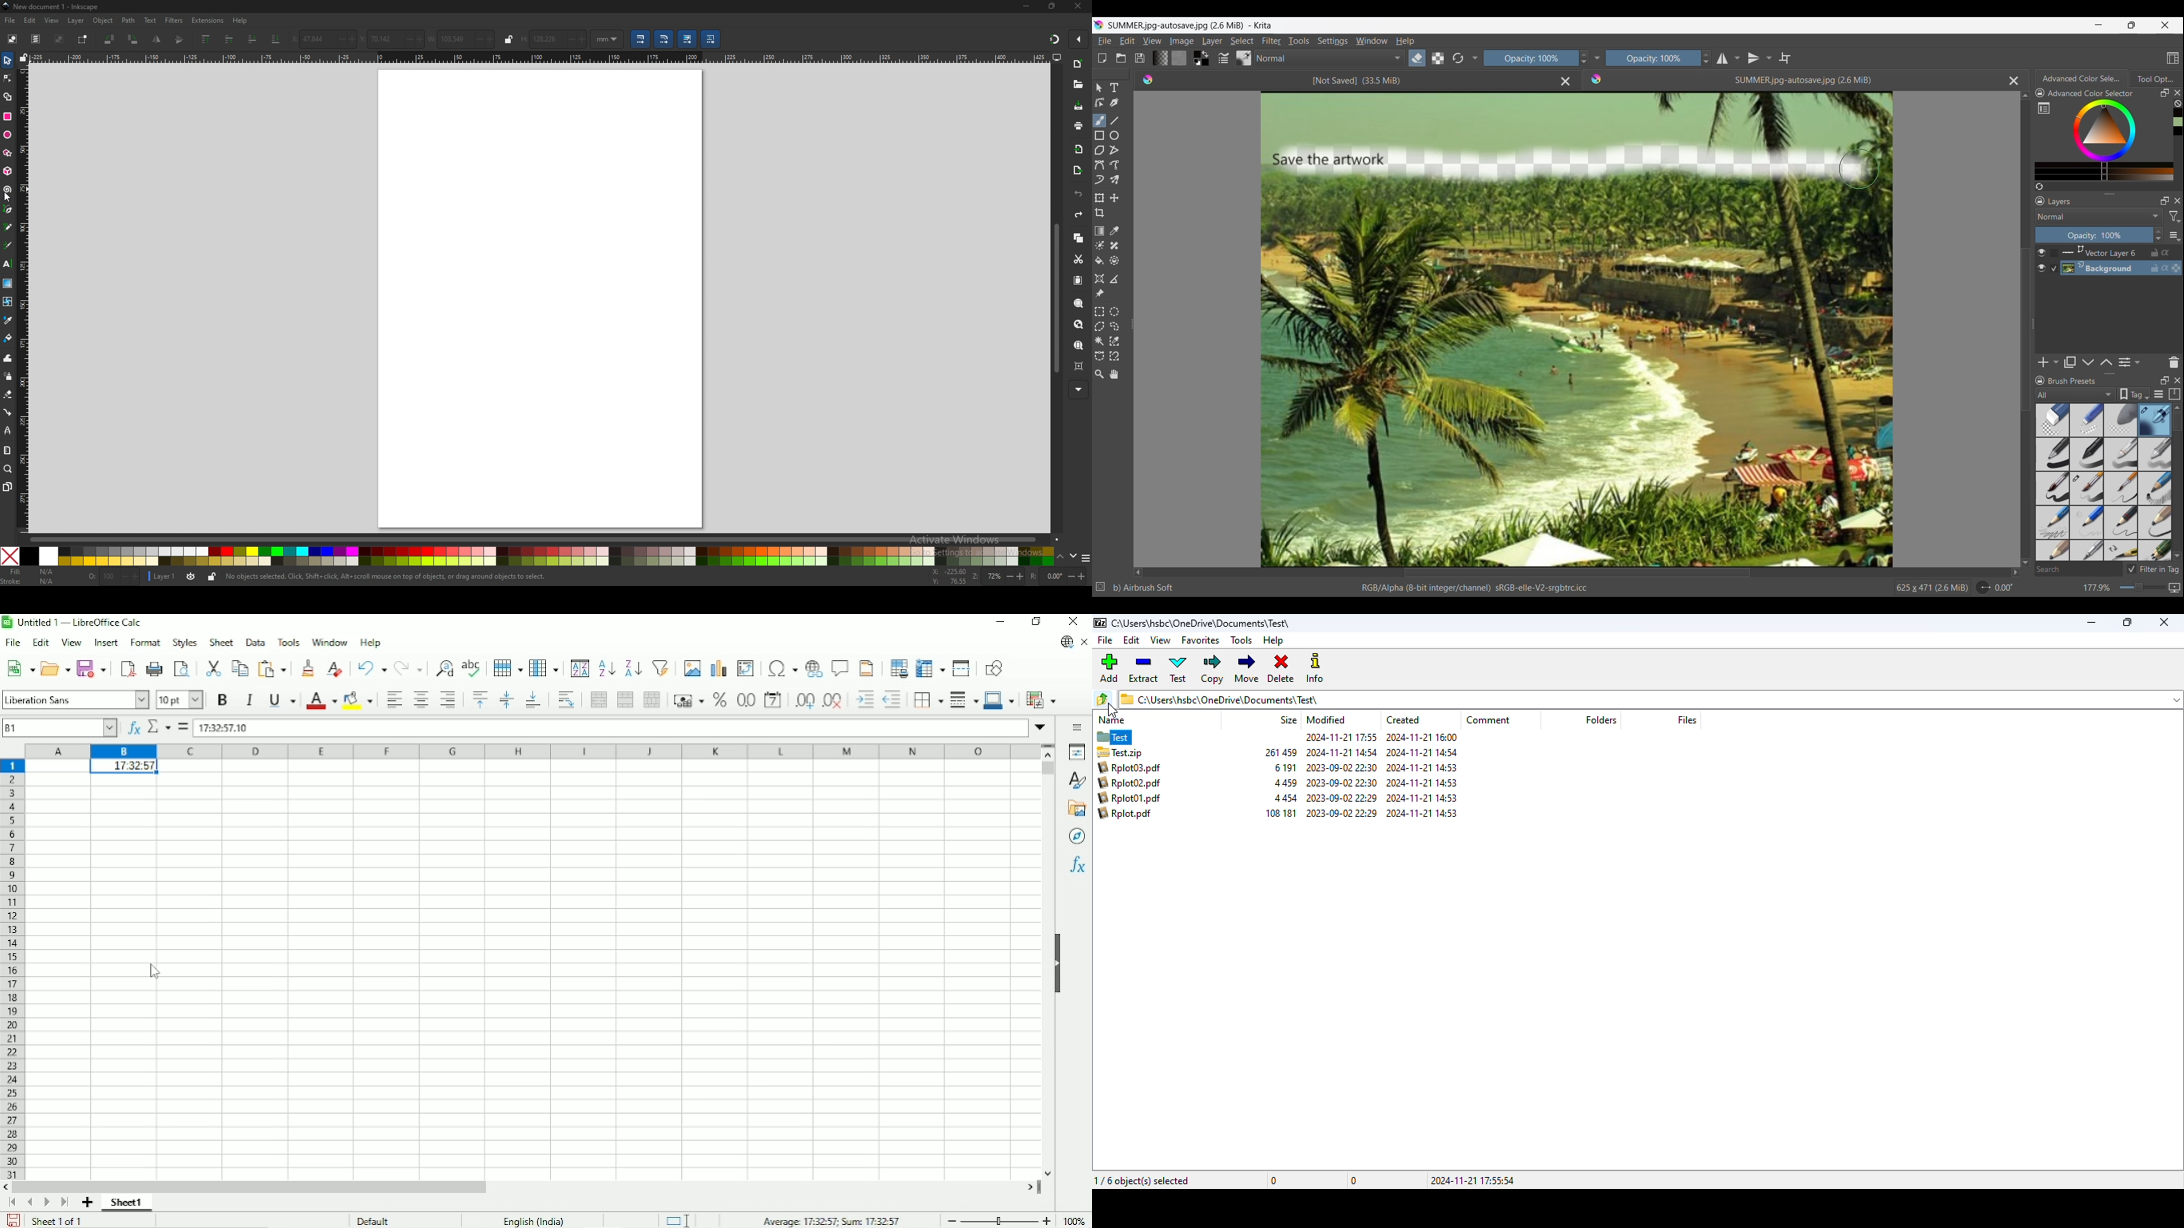  Describe the element at coordinates (1099, 623) in the screenshot. I see `logo` at that location.